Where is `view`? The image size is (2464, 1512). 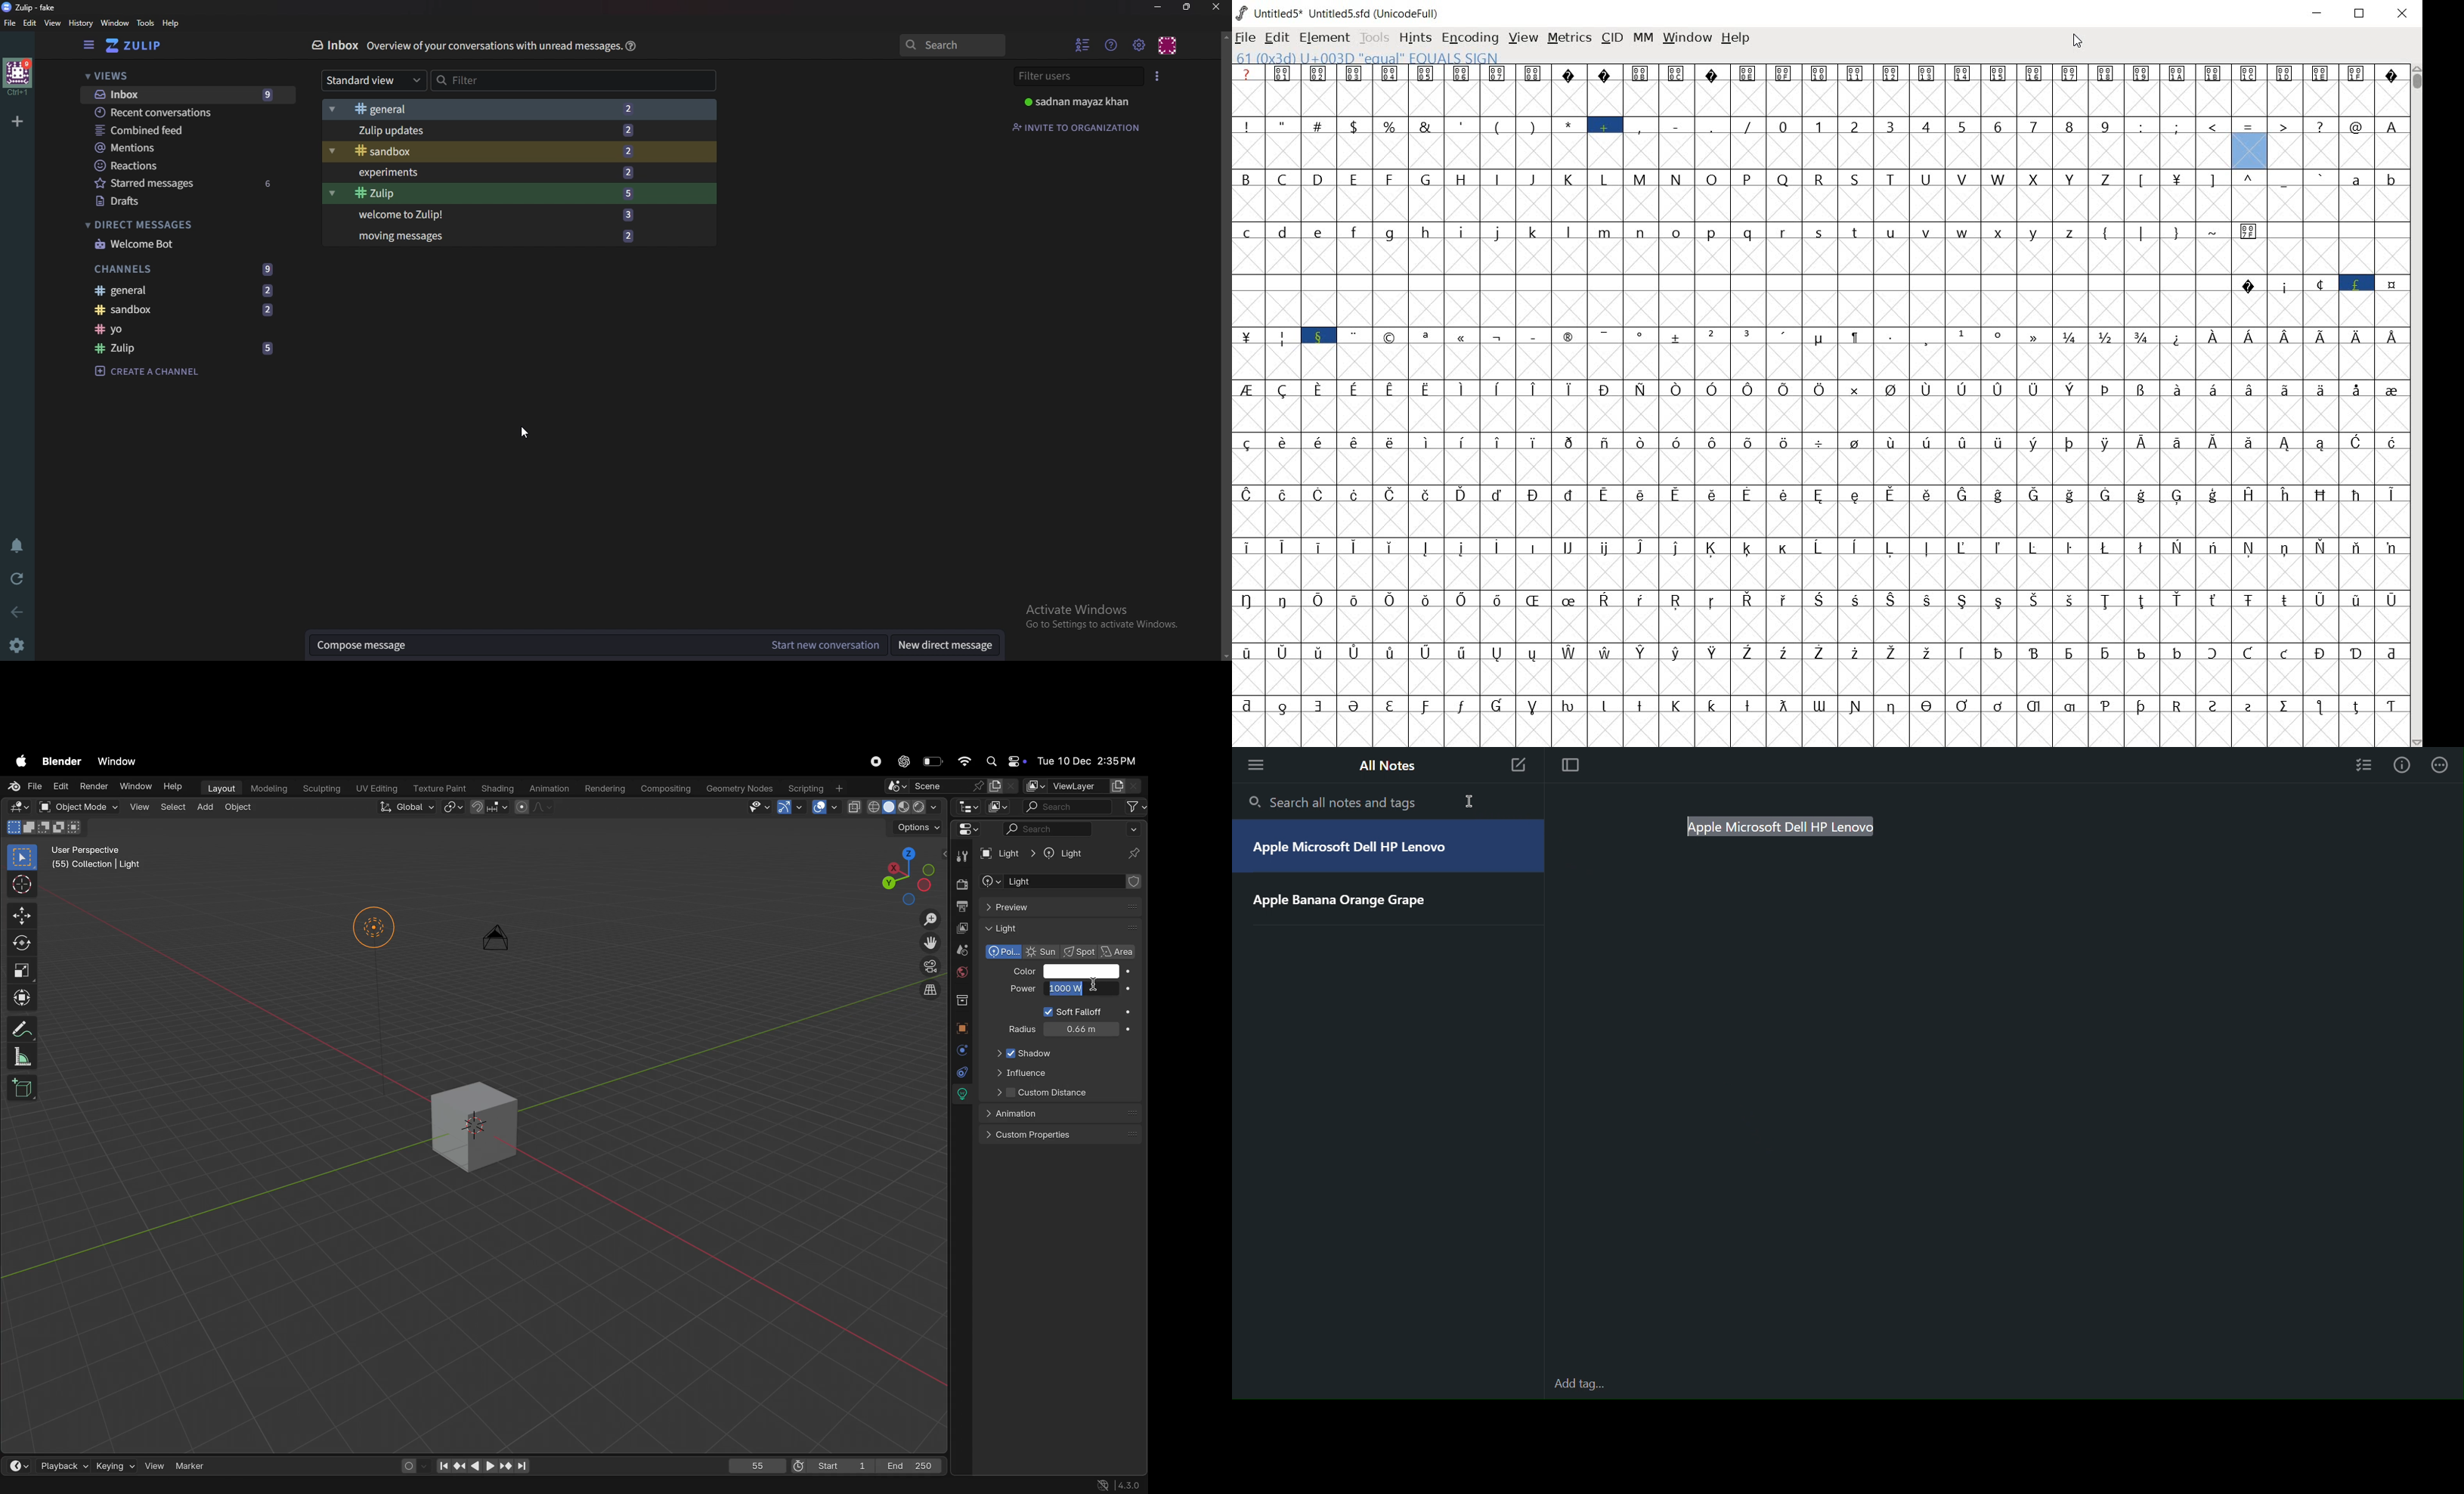
view is located at coordinates (1522, 39).